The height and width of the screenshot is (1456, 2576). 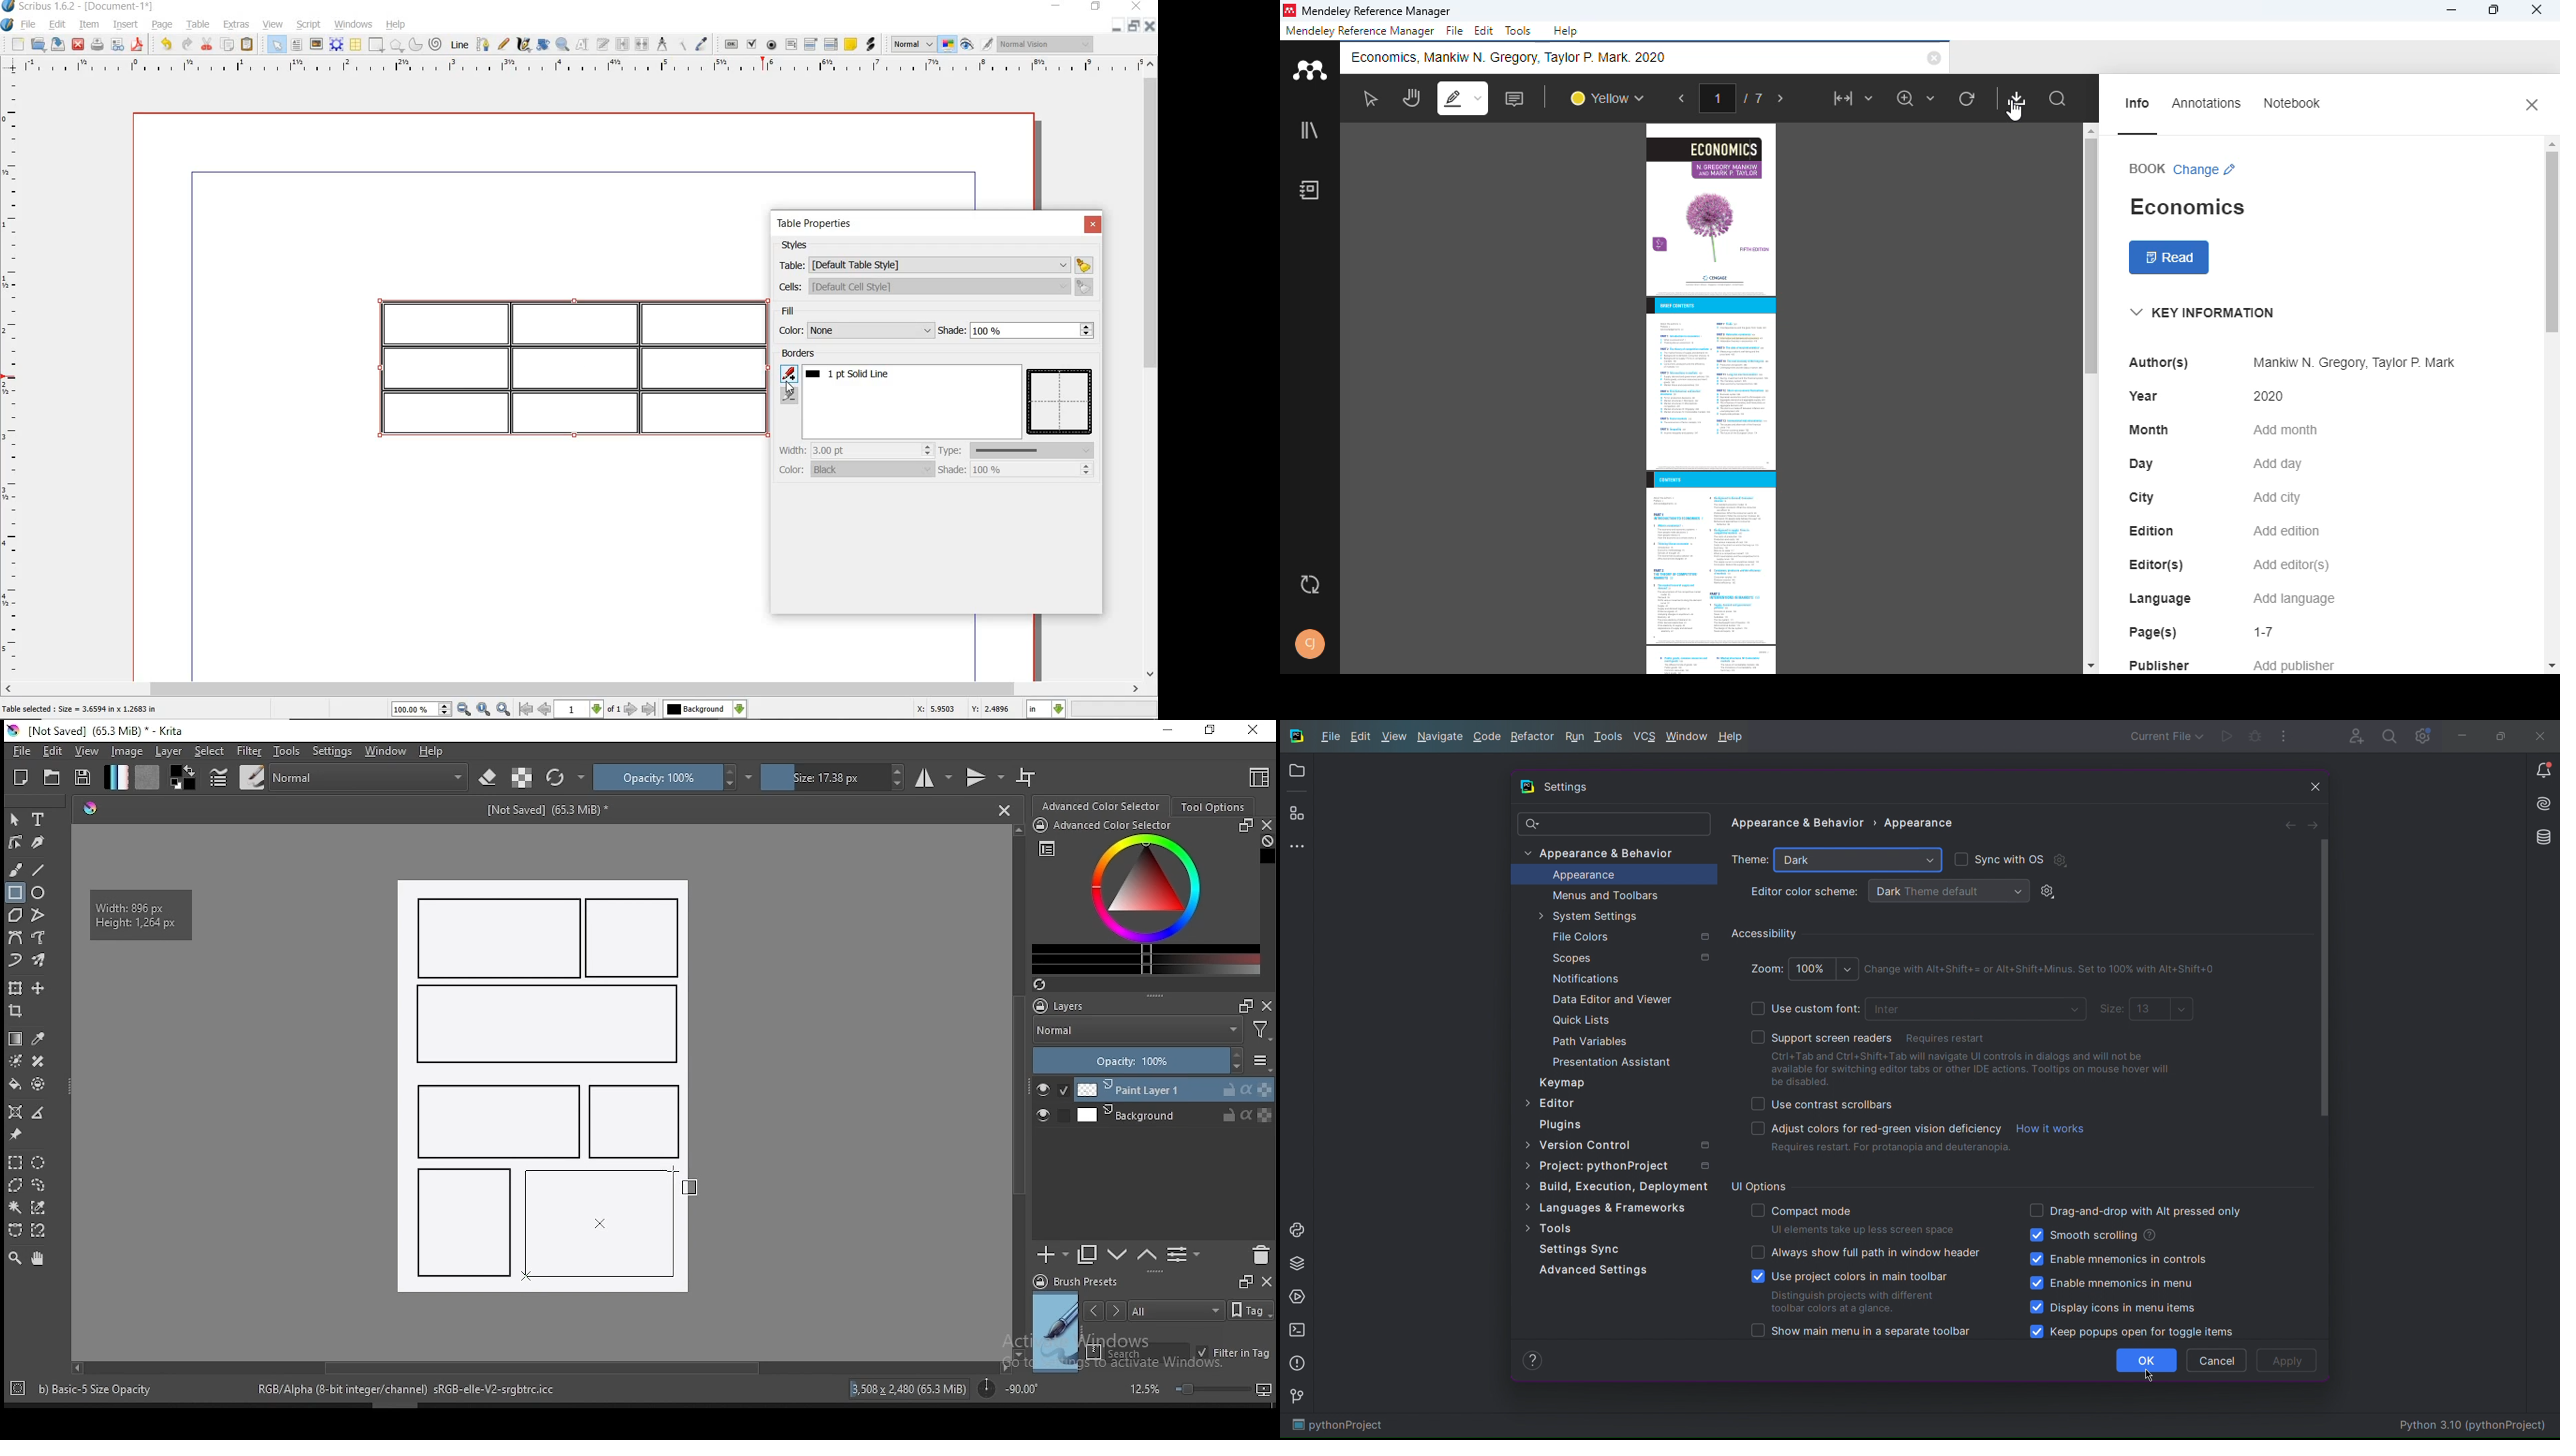 What do you see at coordinates (1566, 31) in the screenshot?
I see `help` at bounding box center [1566, 31].